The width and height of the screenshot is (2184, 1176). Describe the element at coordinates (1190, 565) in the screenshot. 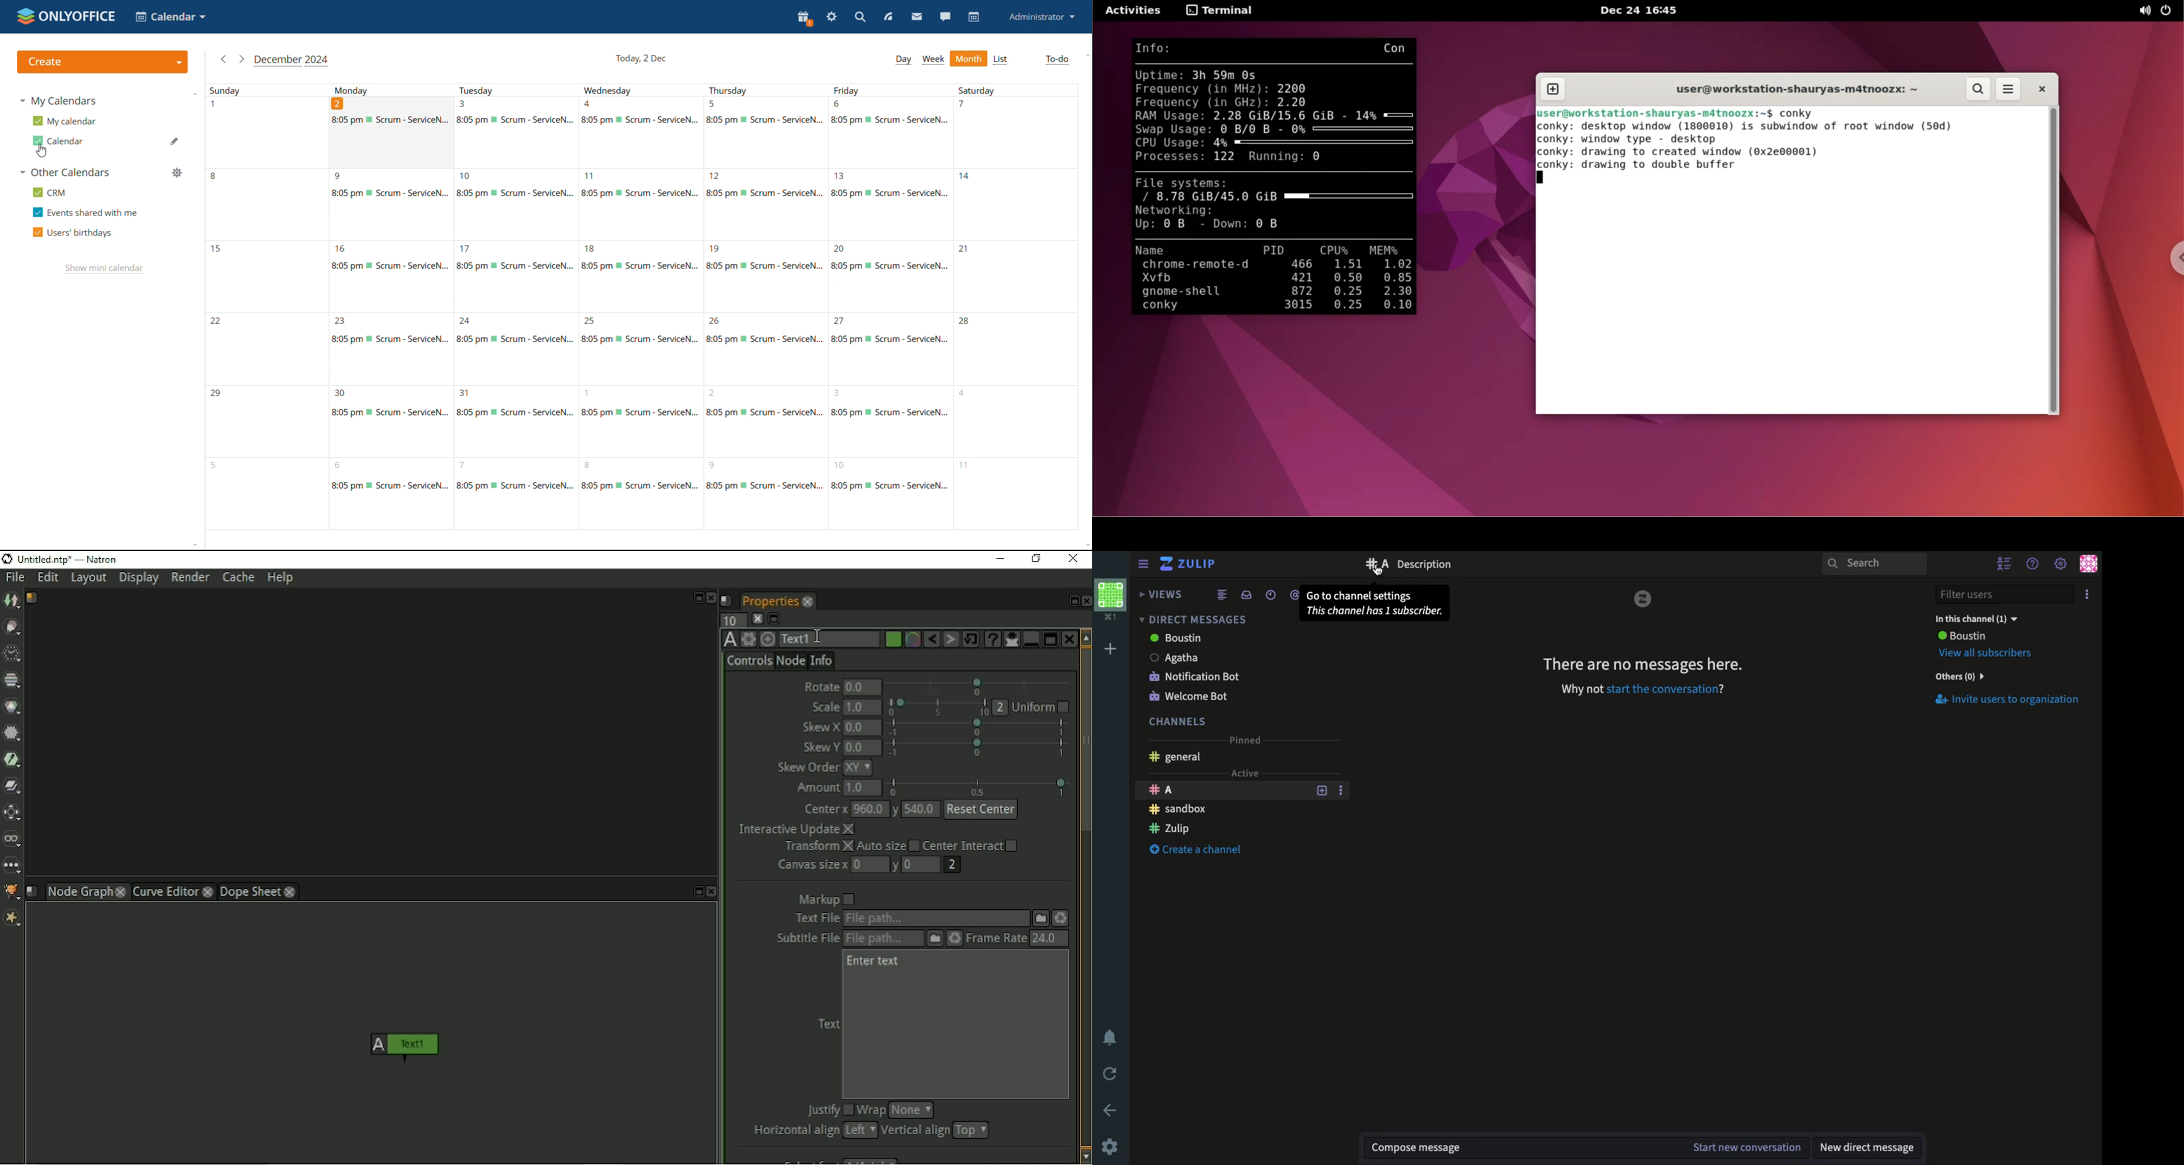

I see `Zulip` at that location.